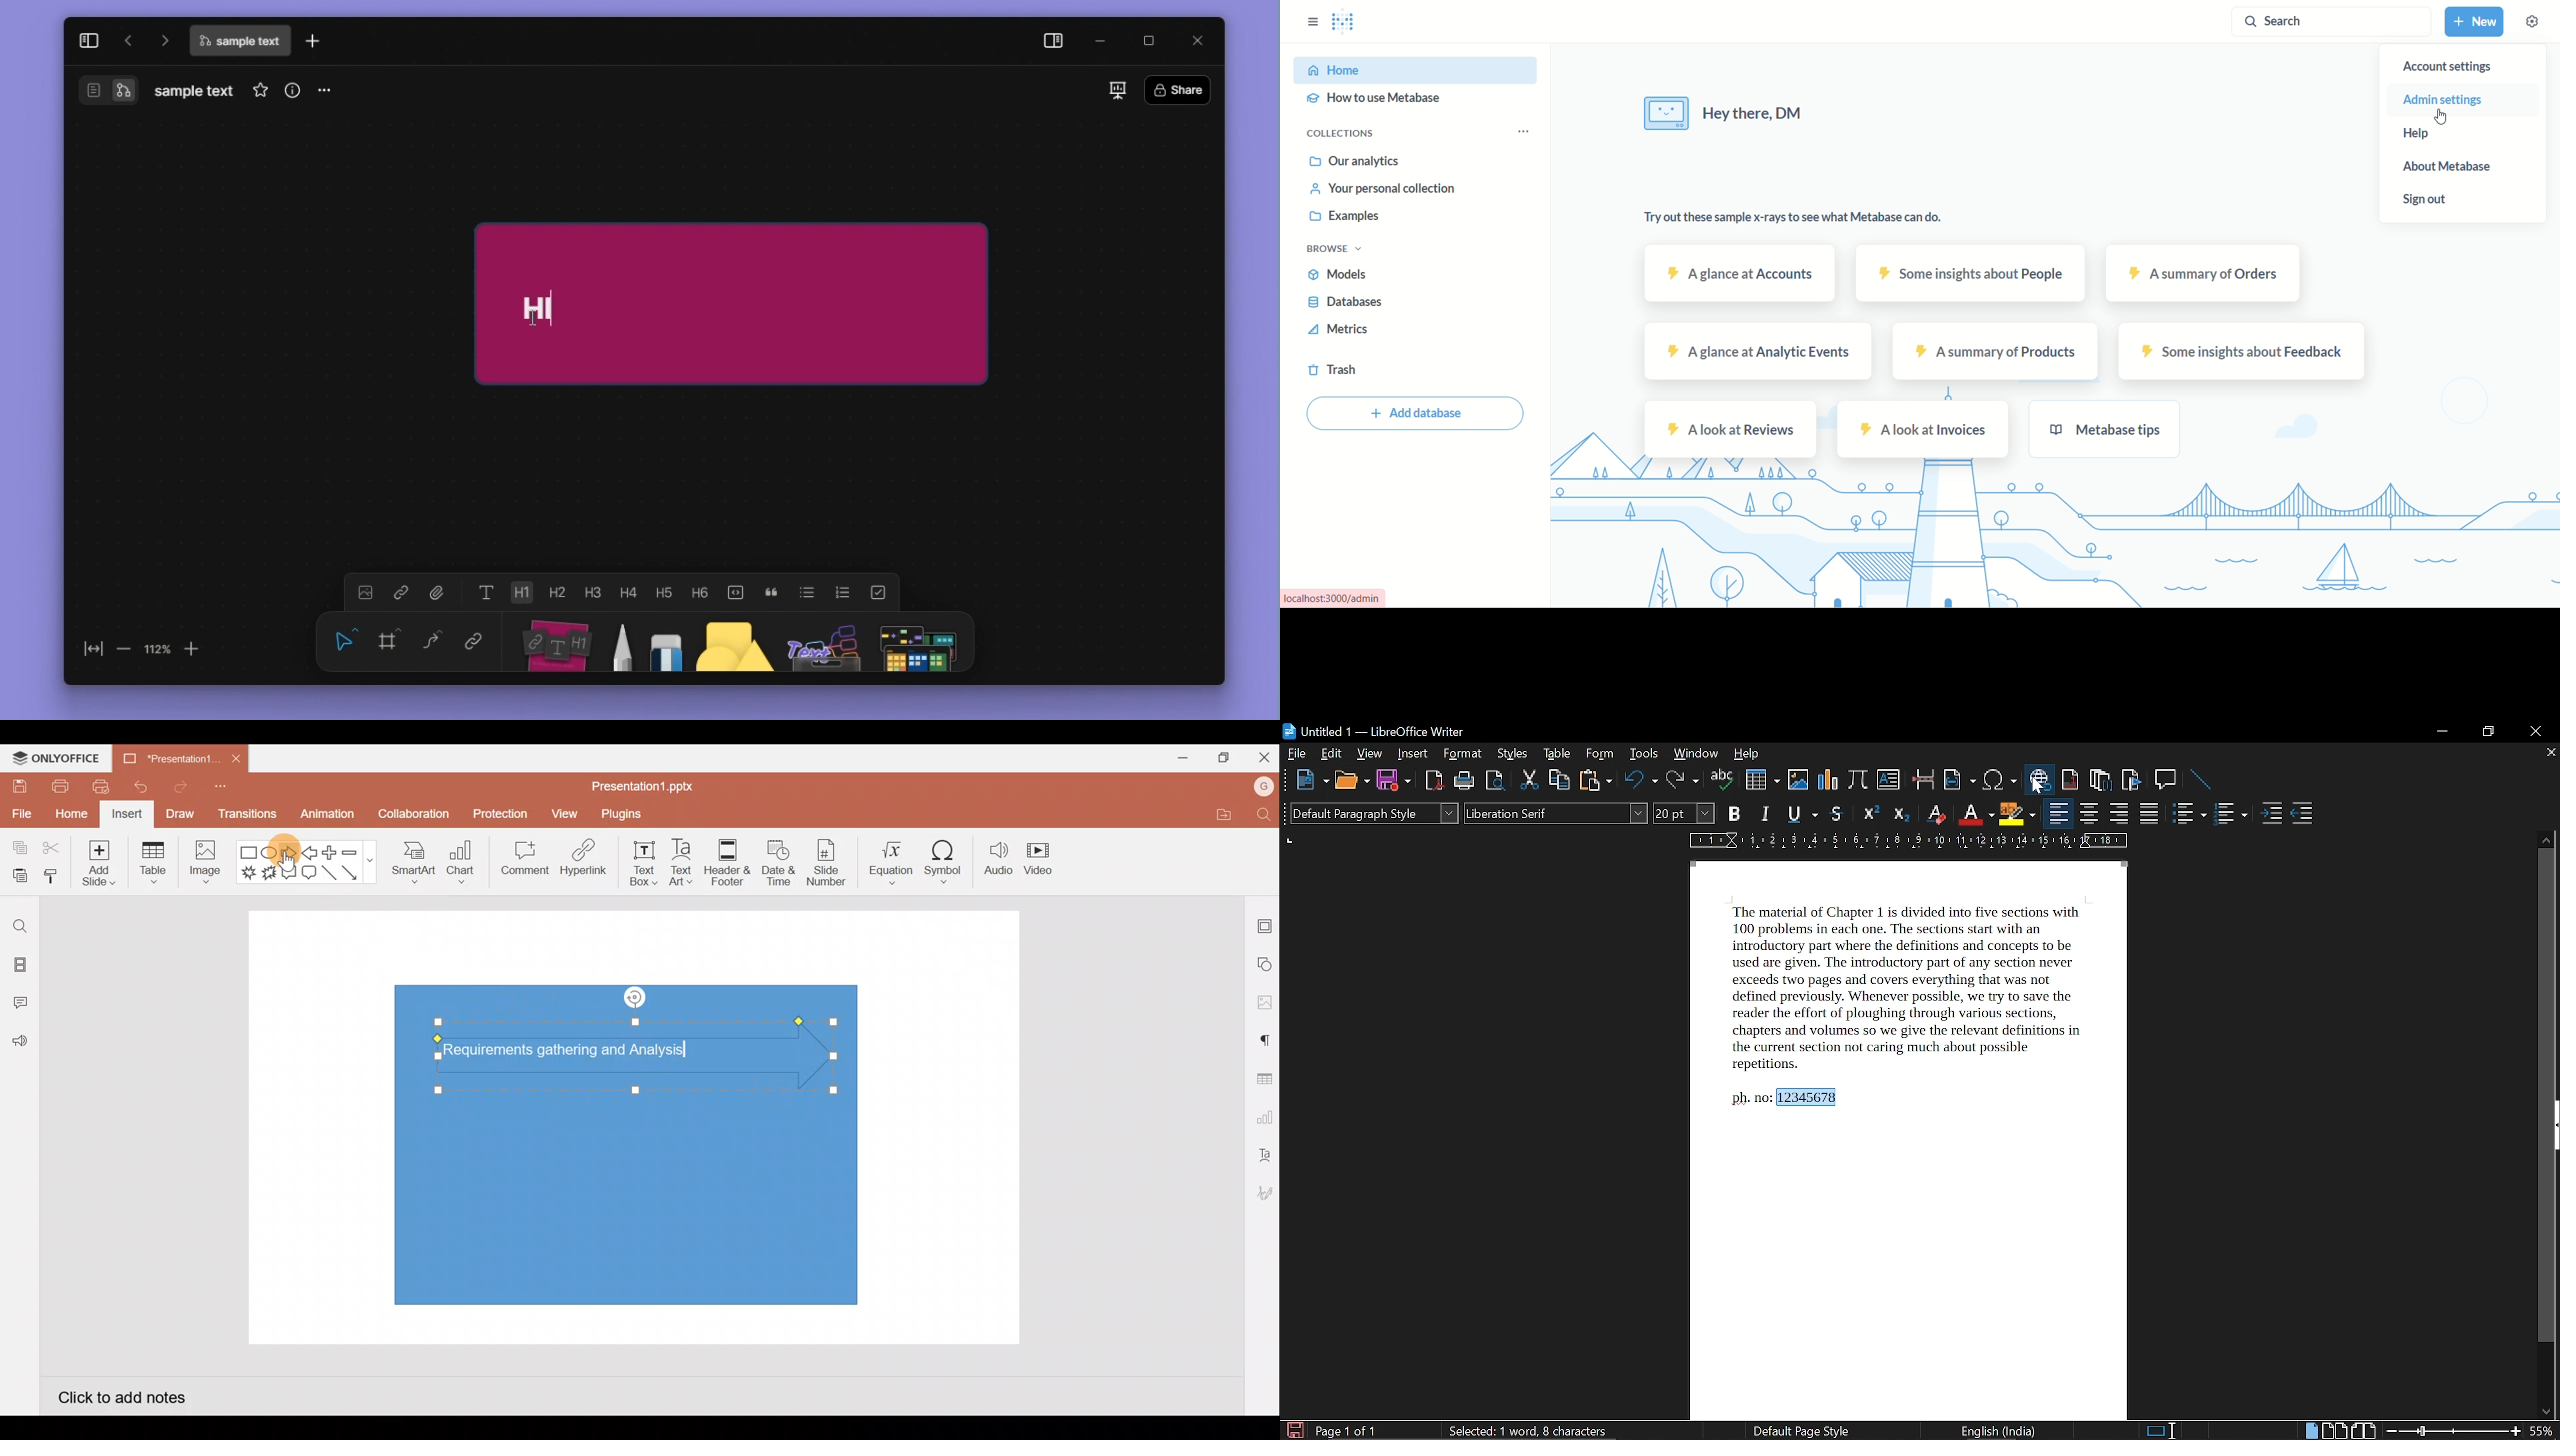 The width and height of the screenshot is (2576, 1456). What do you see at coordinates (191, 650) in the screenshot?
I see `zoom in` at bounding box center [191, 650].